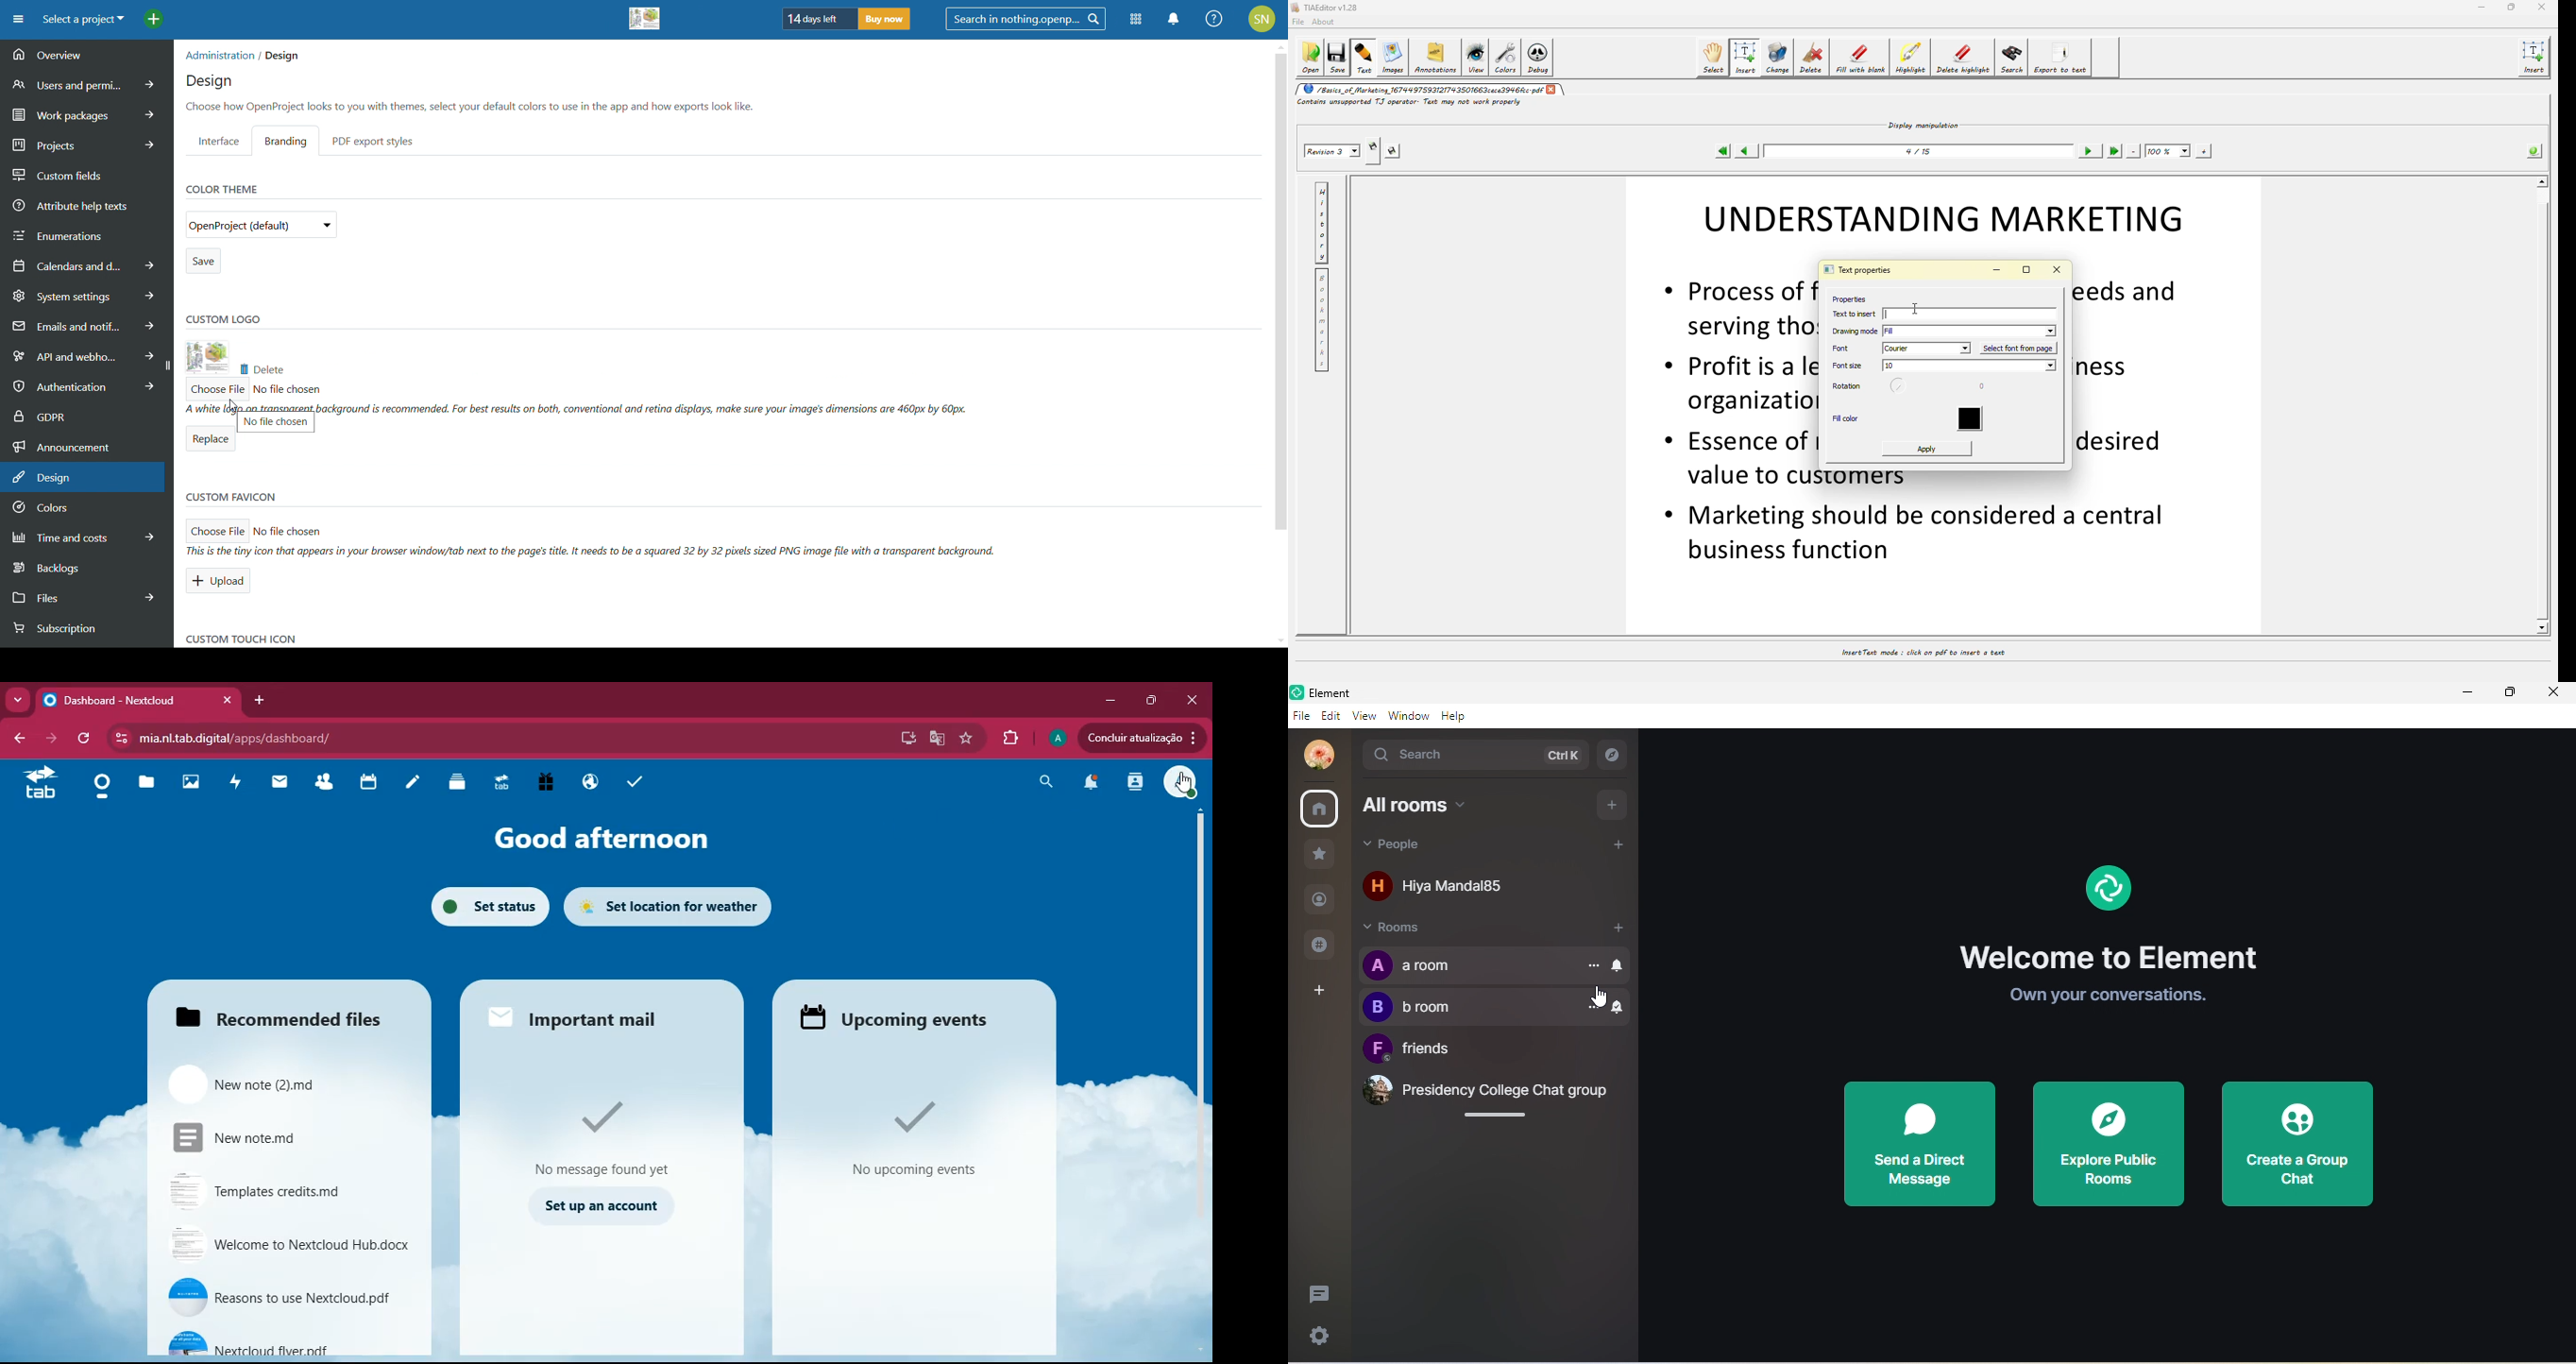  What do you see at coordinates (591, 841) in the screenshot?
I see `good afternoon` at bounding box center [591, 841].